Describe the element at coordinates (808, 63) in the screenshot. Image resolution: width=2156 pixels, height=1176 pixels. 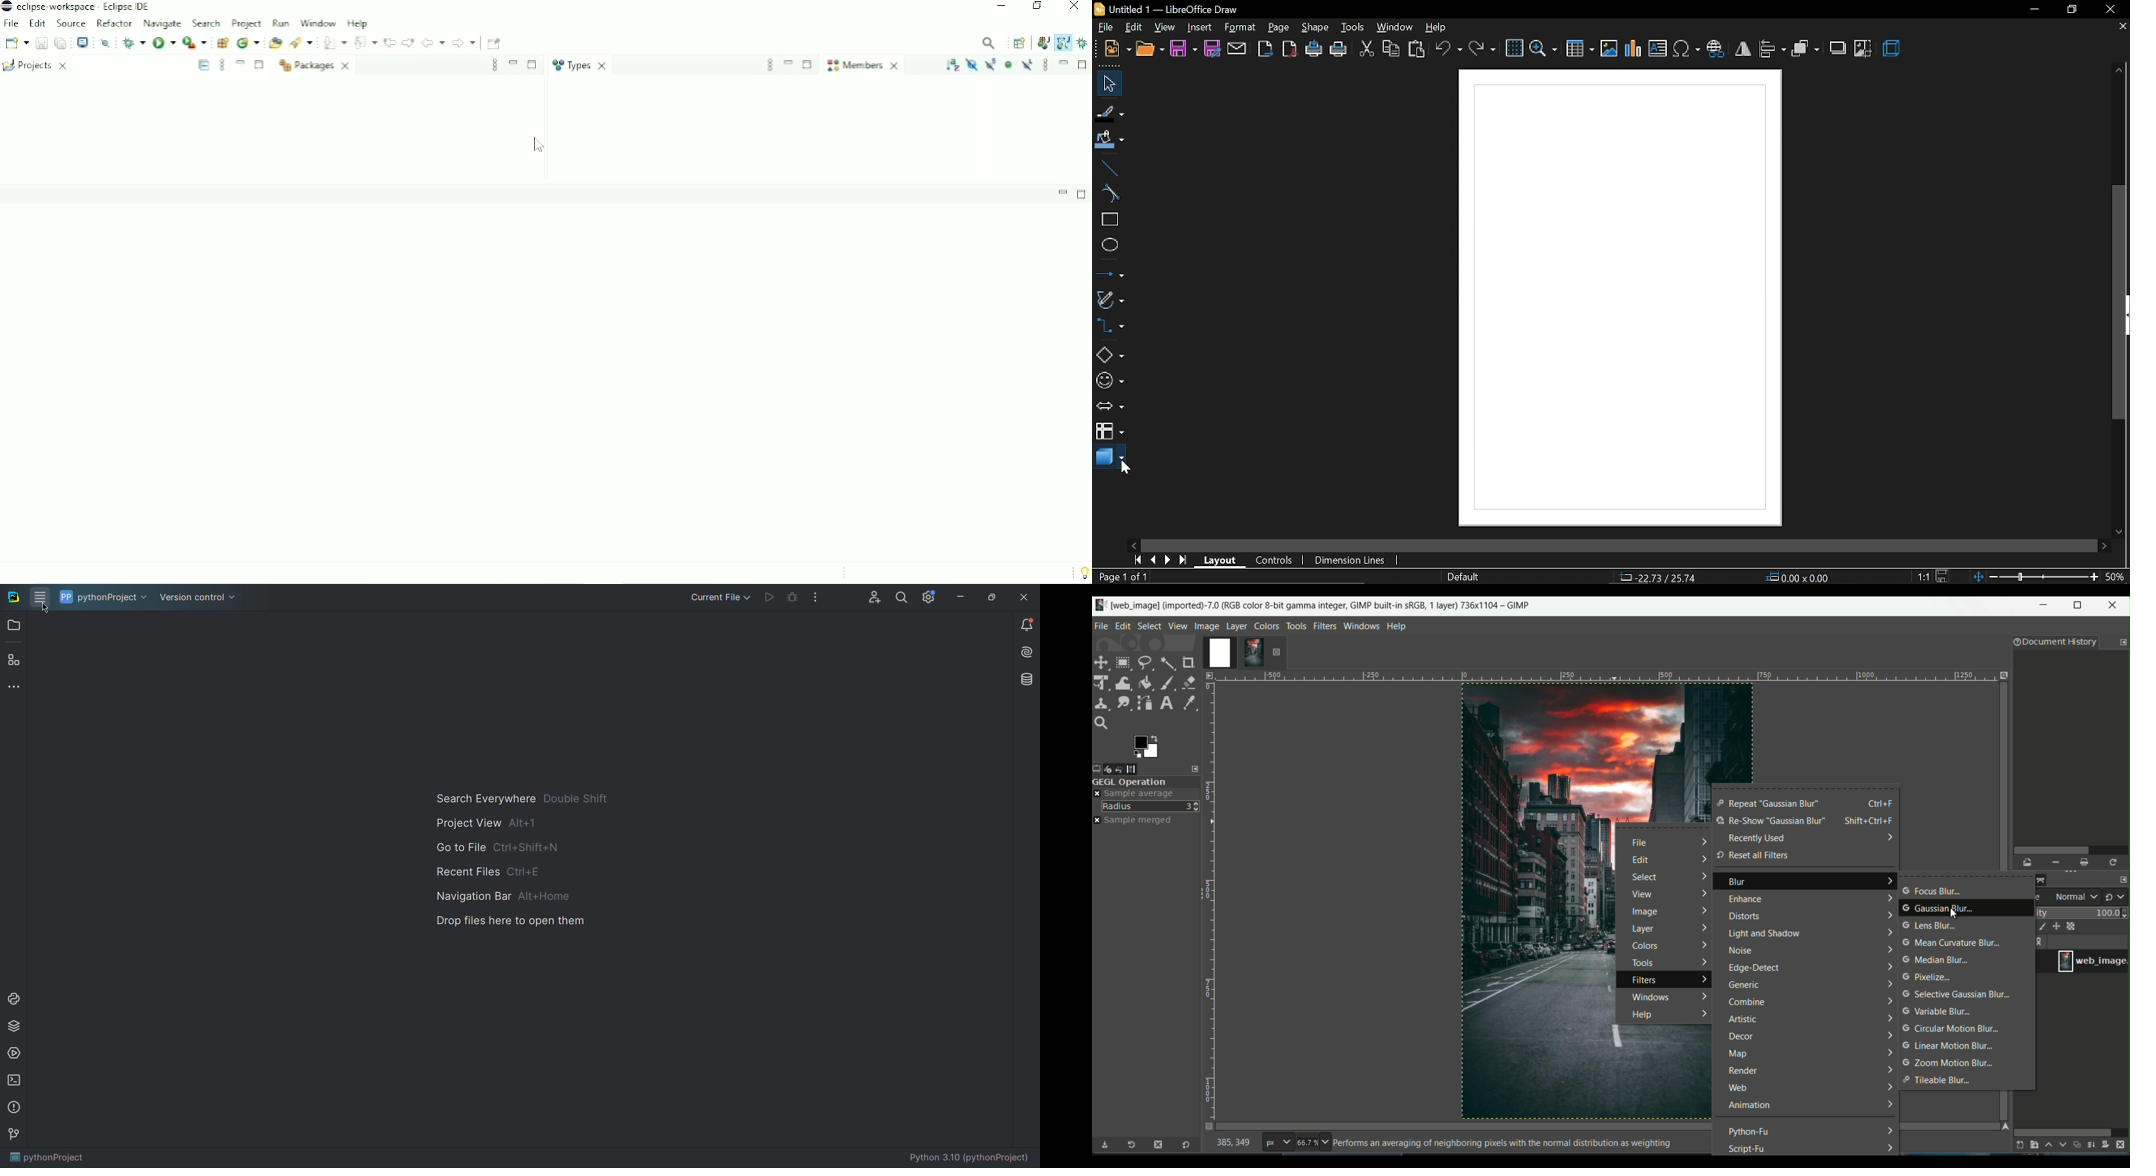
I see `Maximize` at that location.